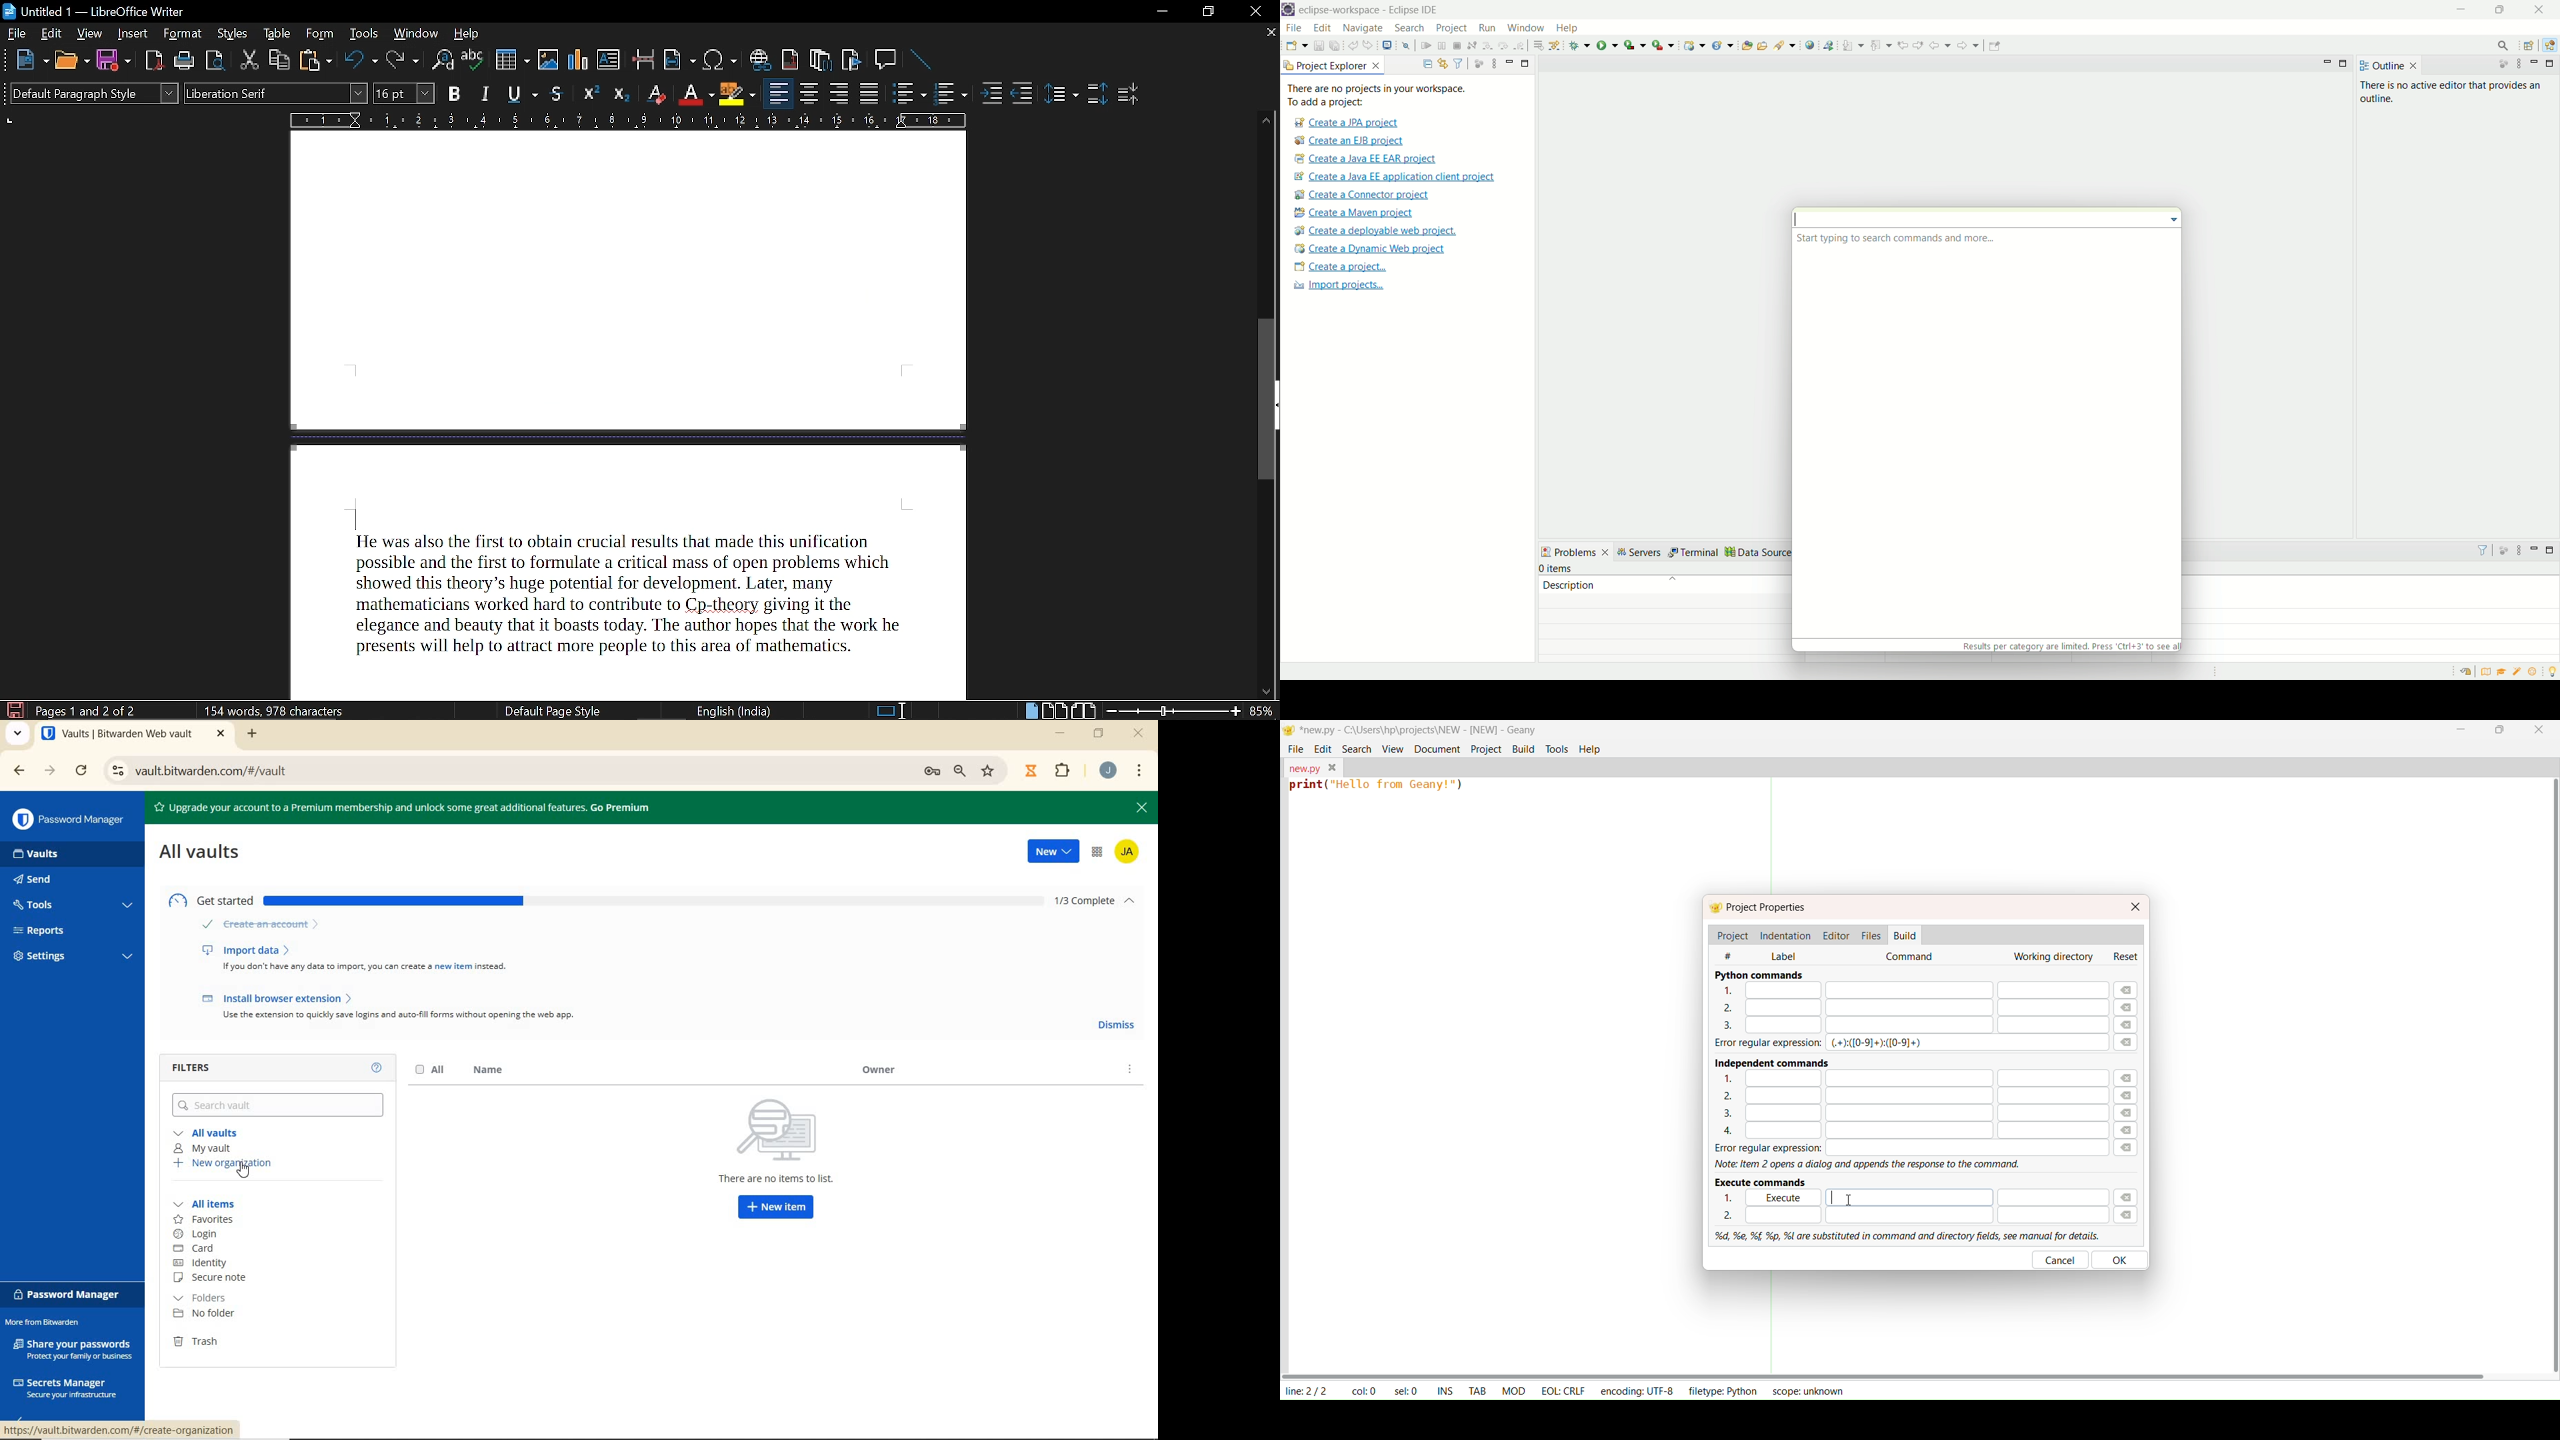  I want to click on save all, so click(1333, 45).